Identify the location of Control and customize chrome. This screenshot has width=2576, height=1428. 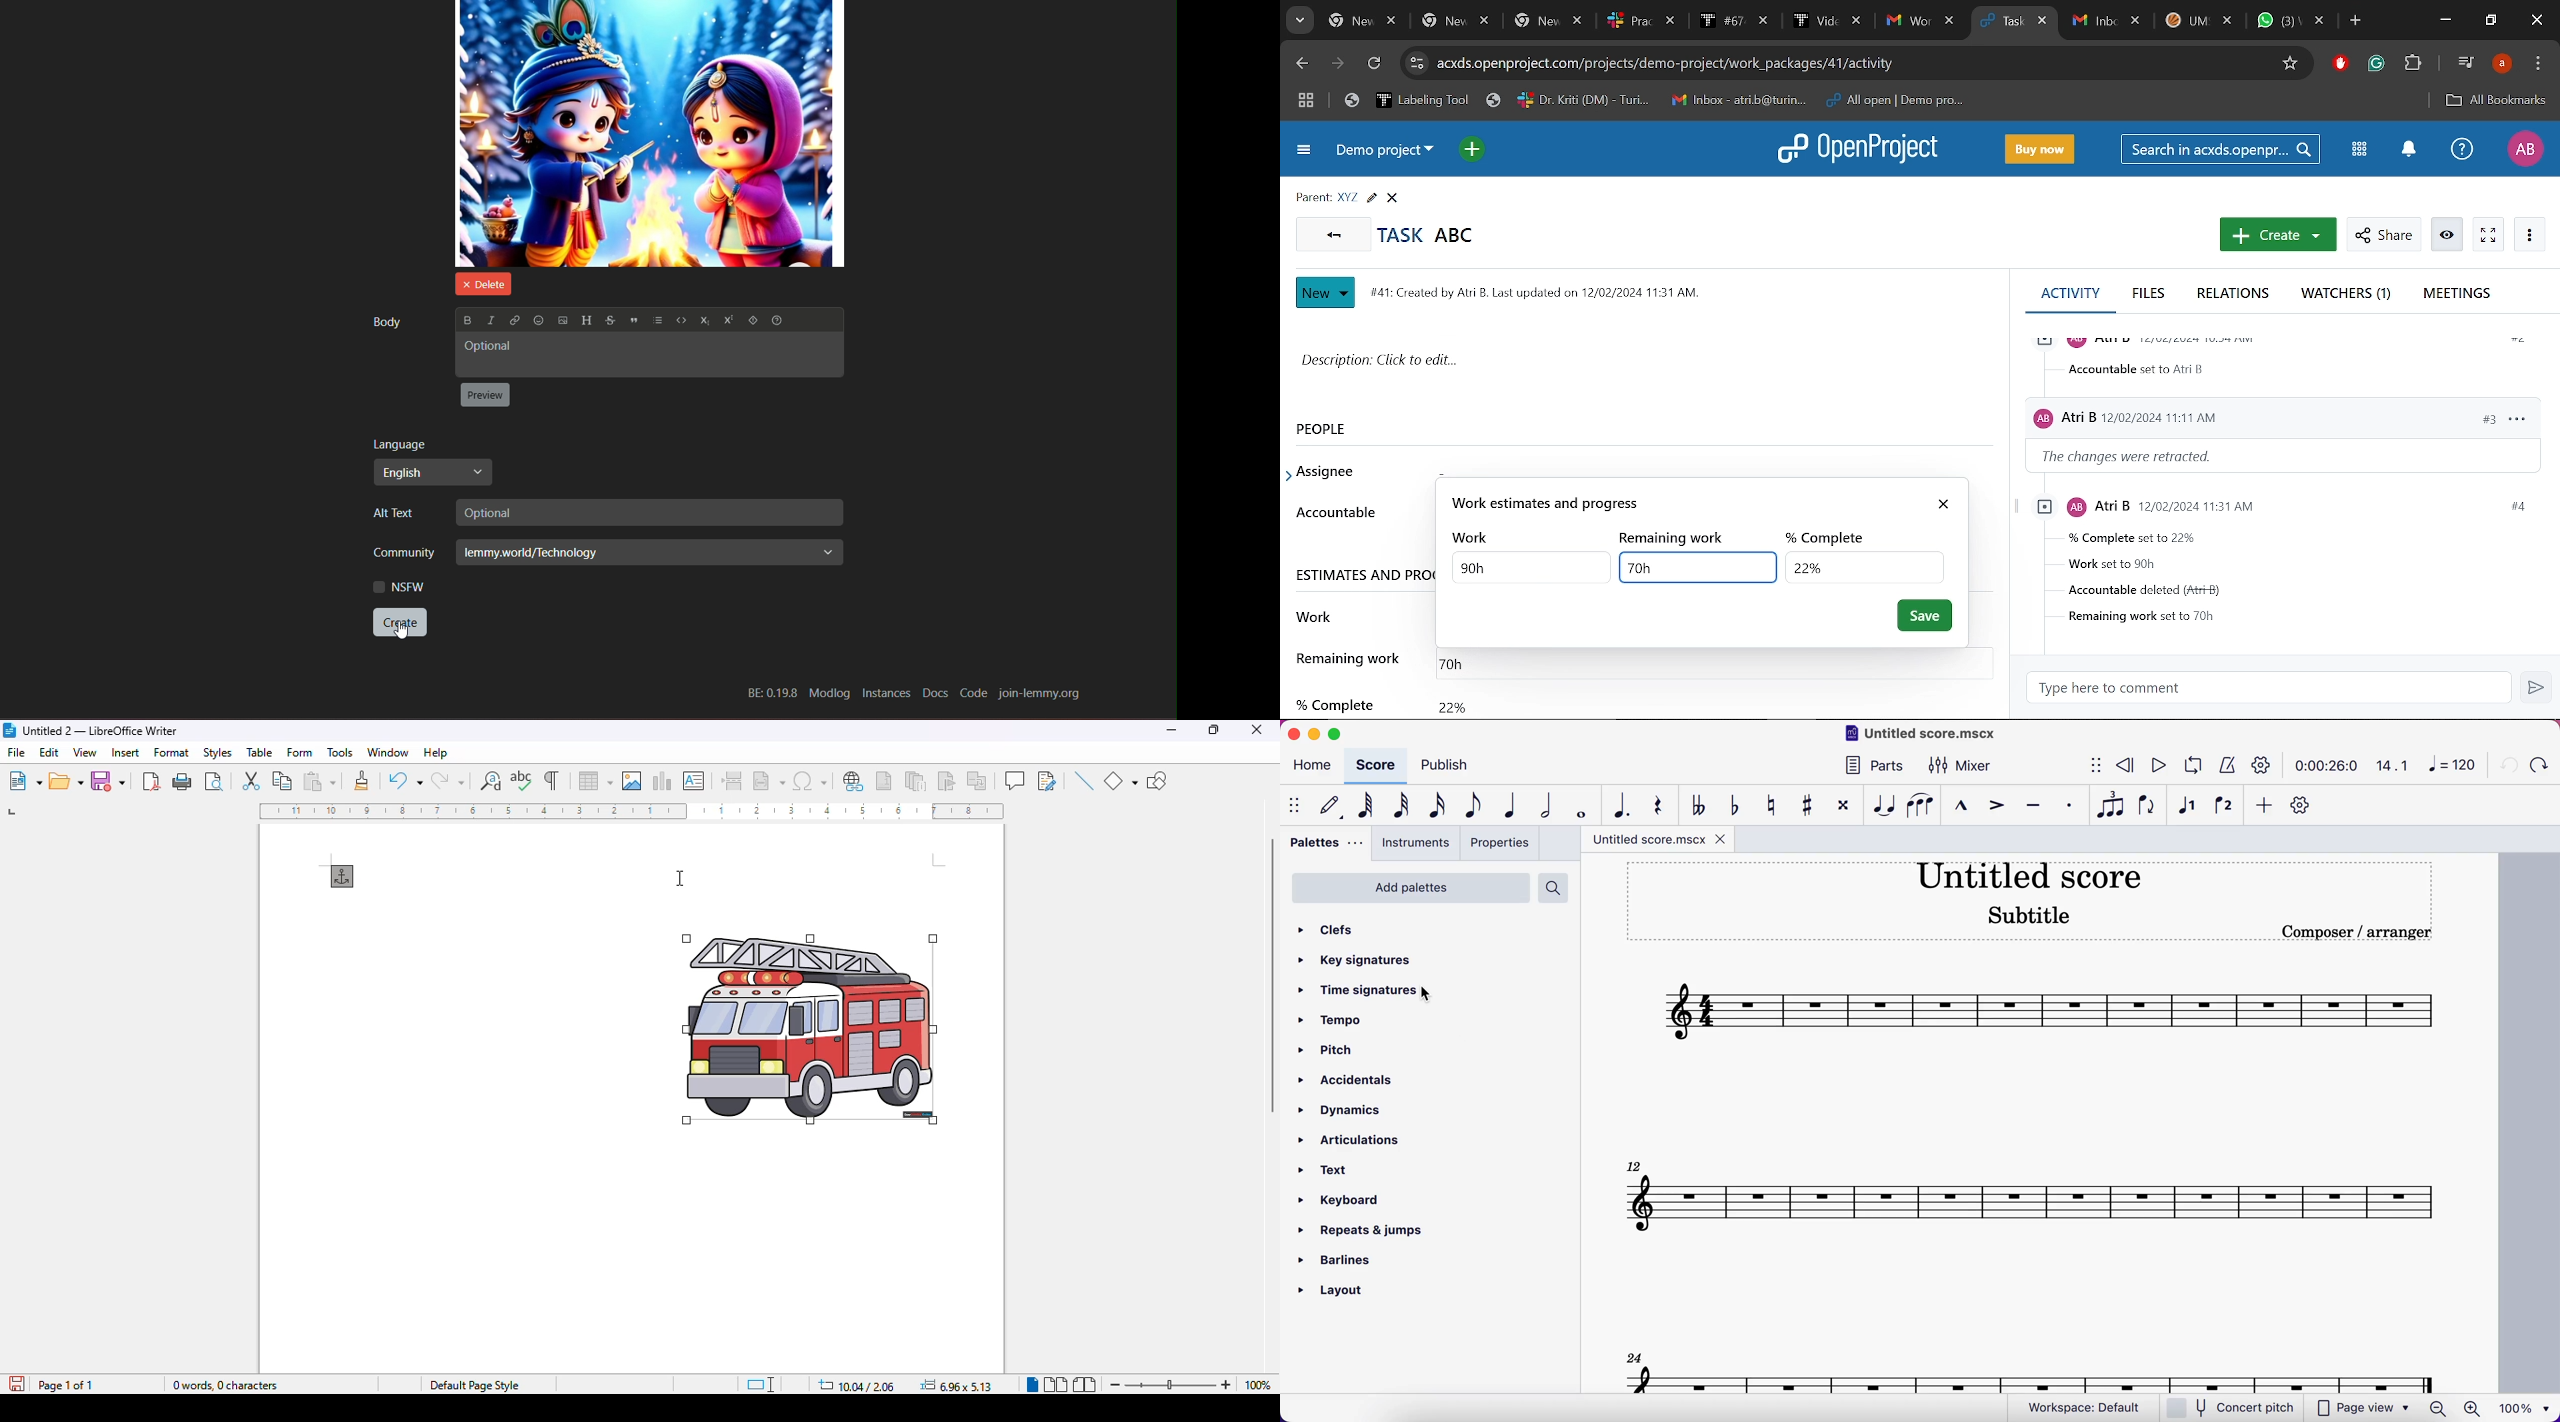
(2538, 64).